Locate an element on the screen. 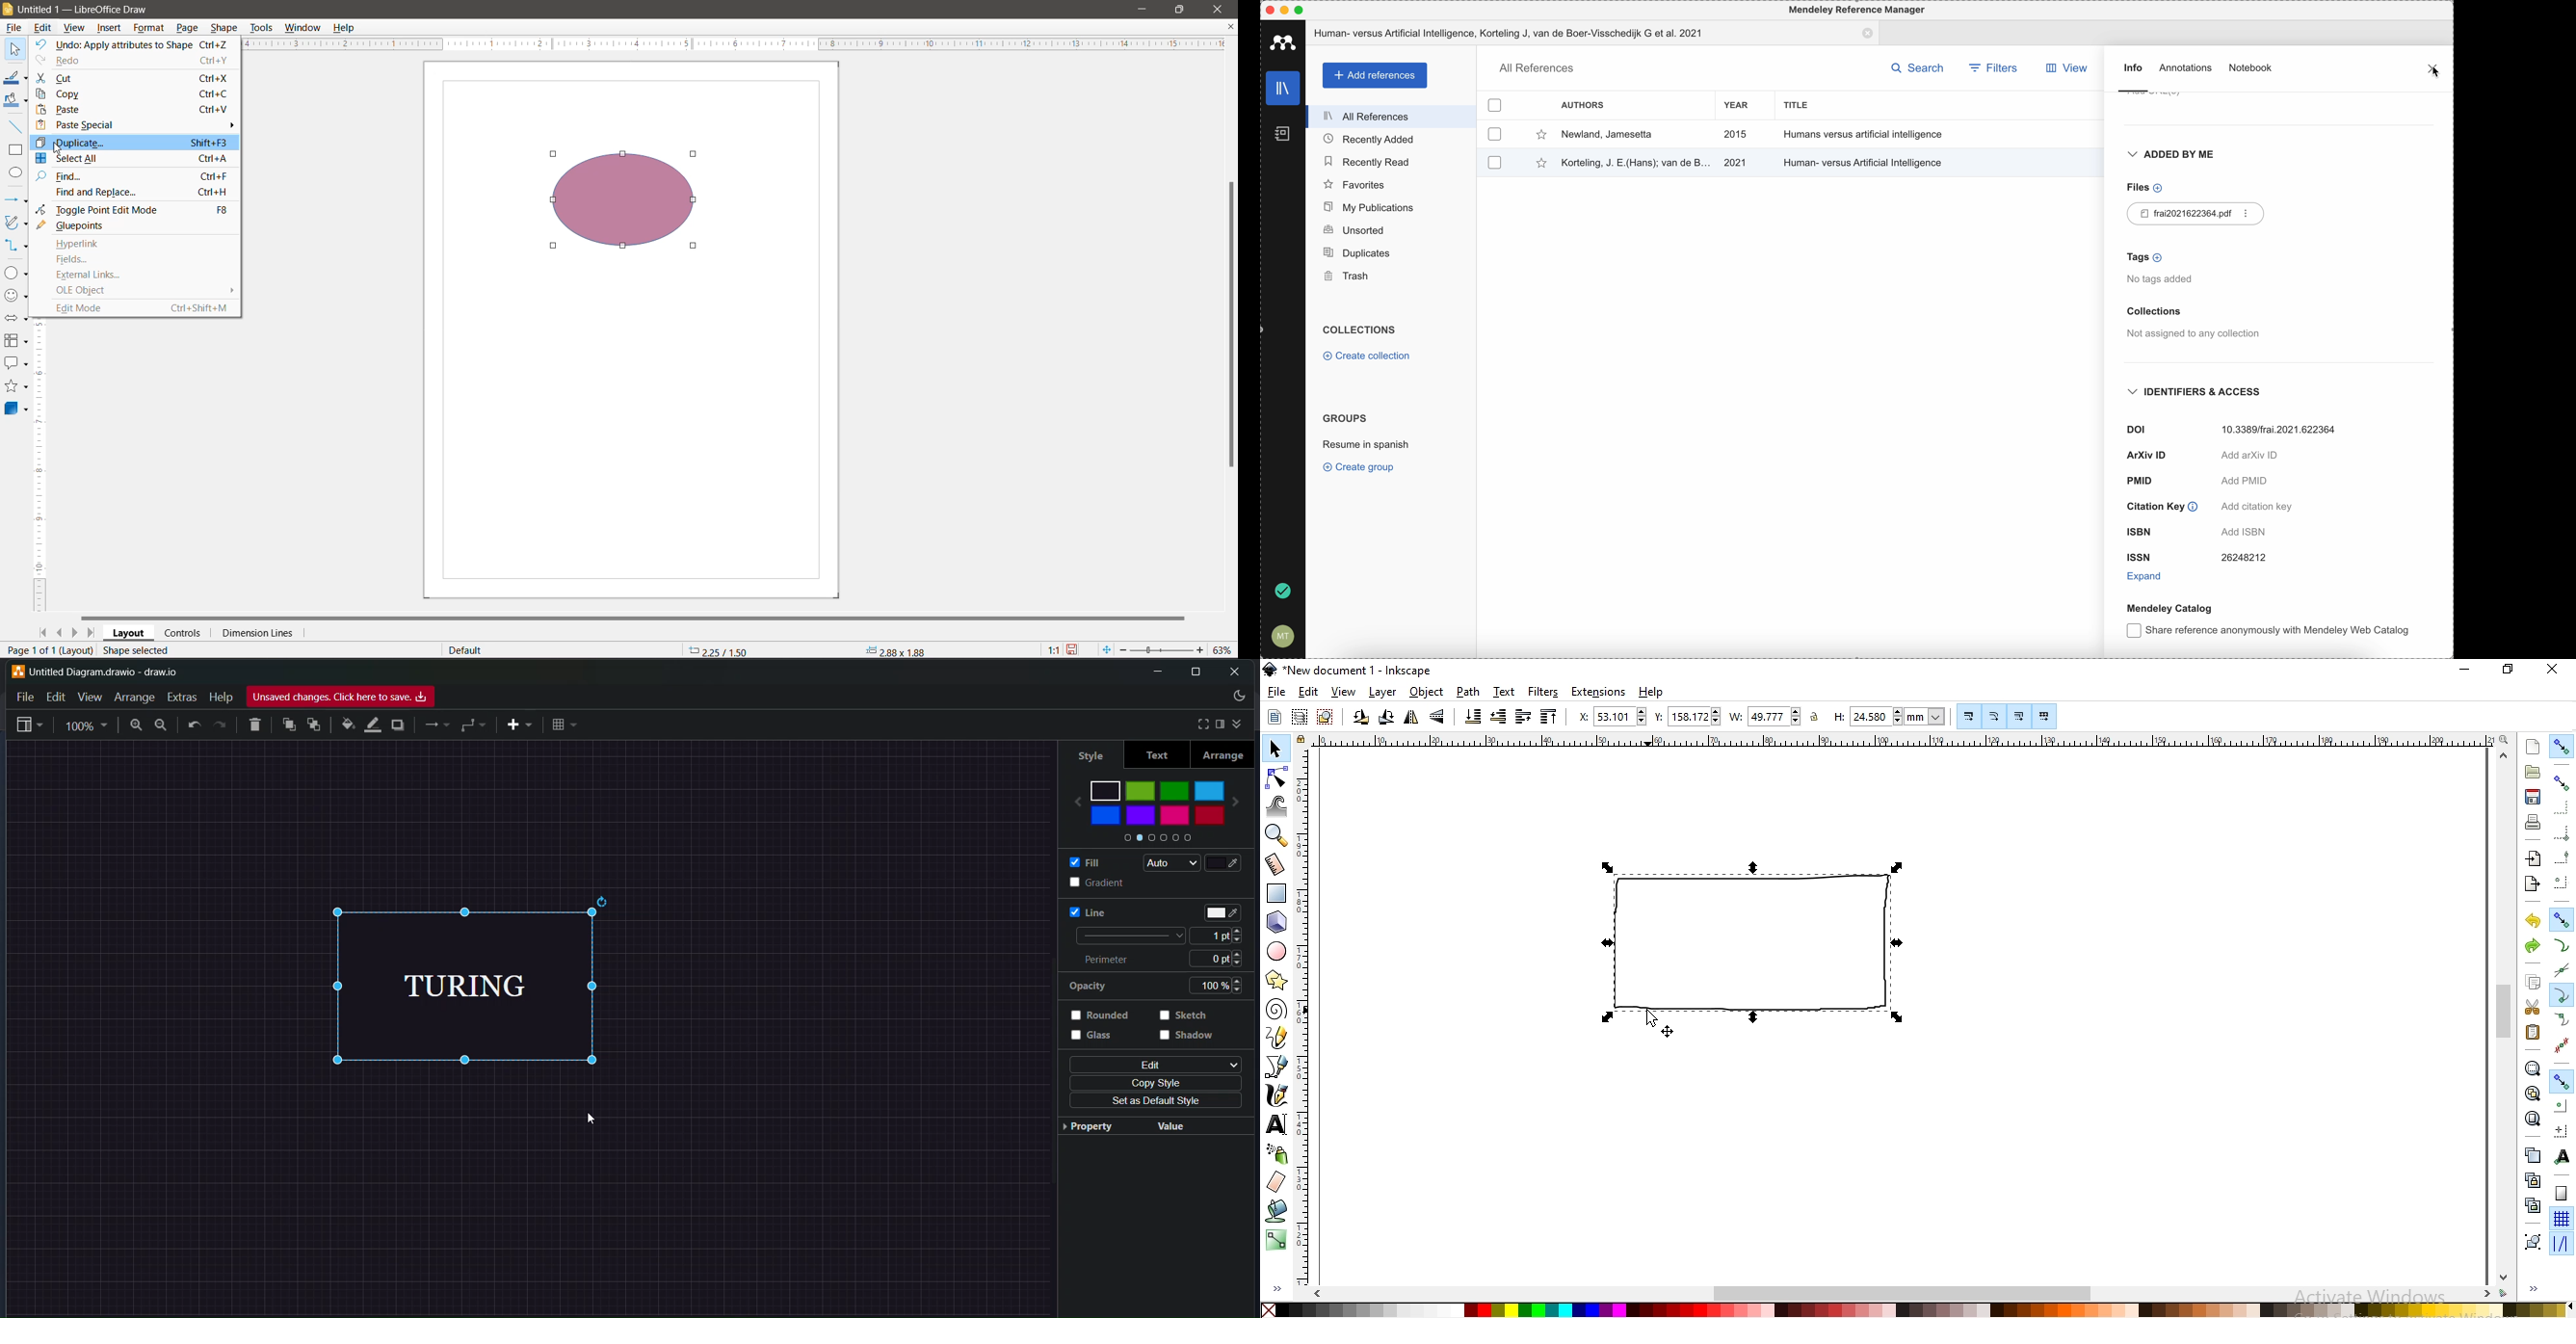 The height and width of the screenshot is (1344, 2576). move patterns is located at coordinates (2047, 716).